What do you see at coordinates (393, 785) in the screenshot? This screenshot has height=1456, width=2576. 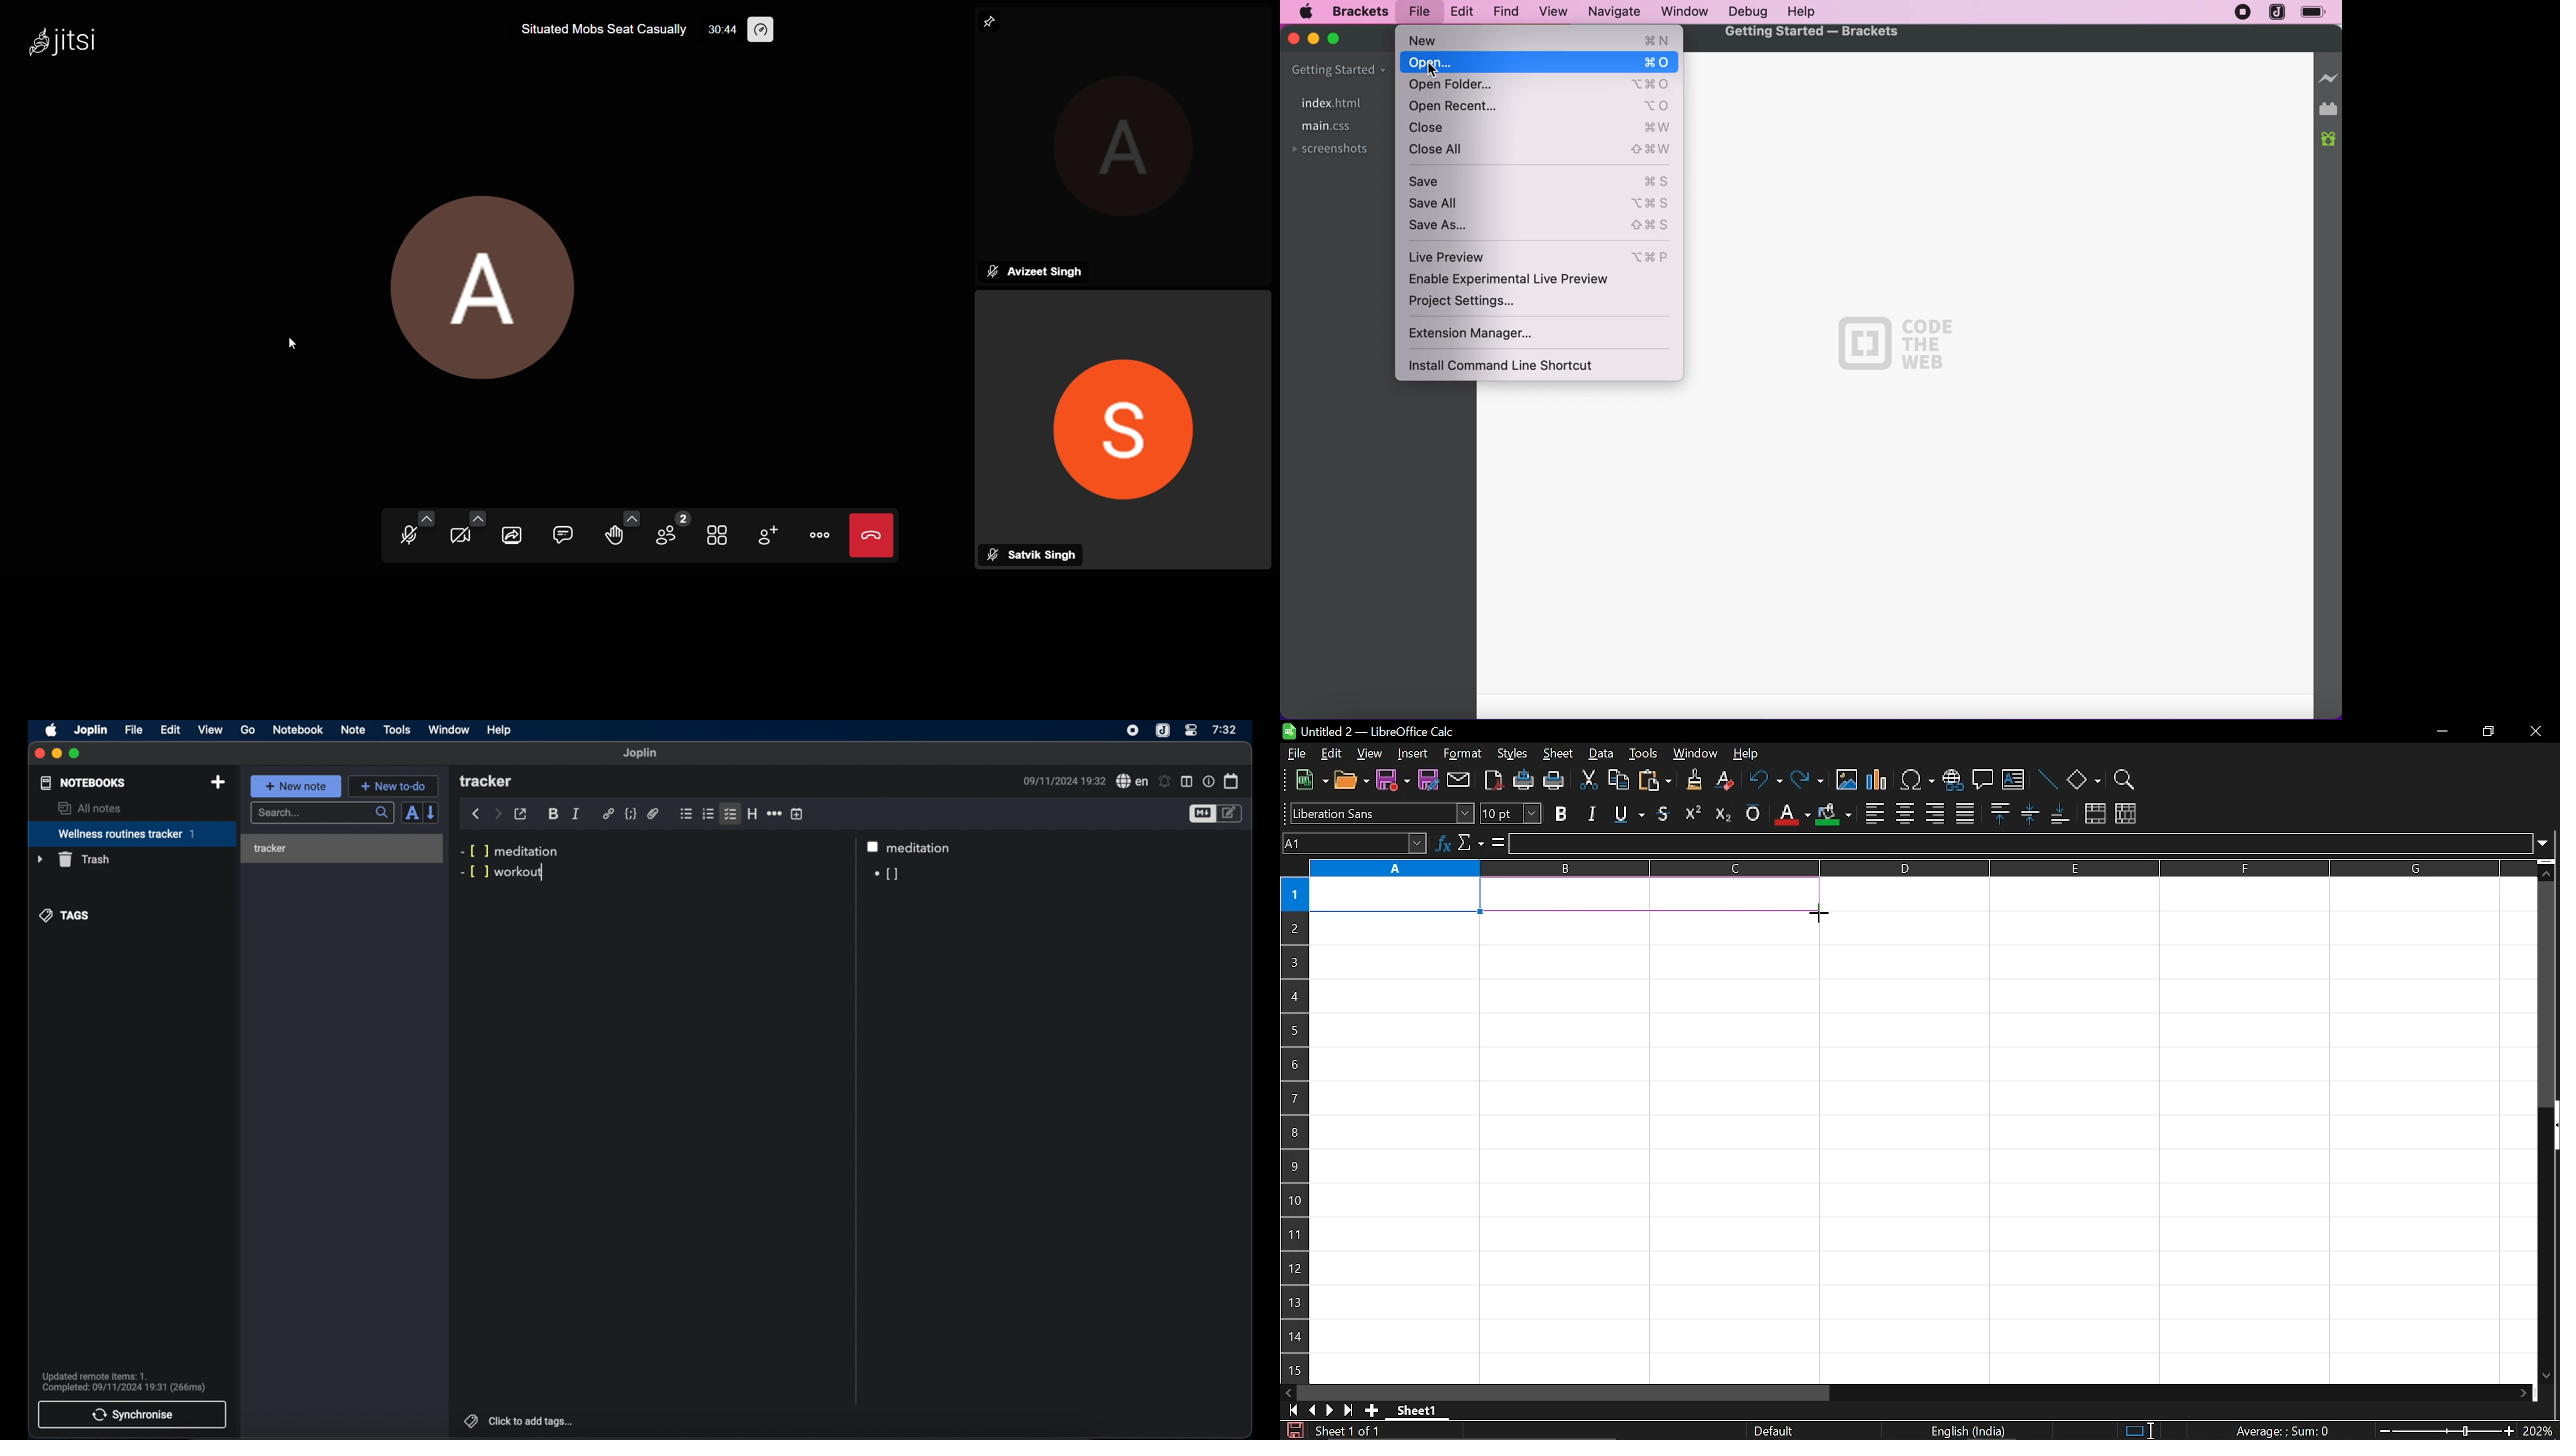 I see `+ new to-do` at bounding box center [393, 785].